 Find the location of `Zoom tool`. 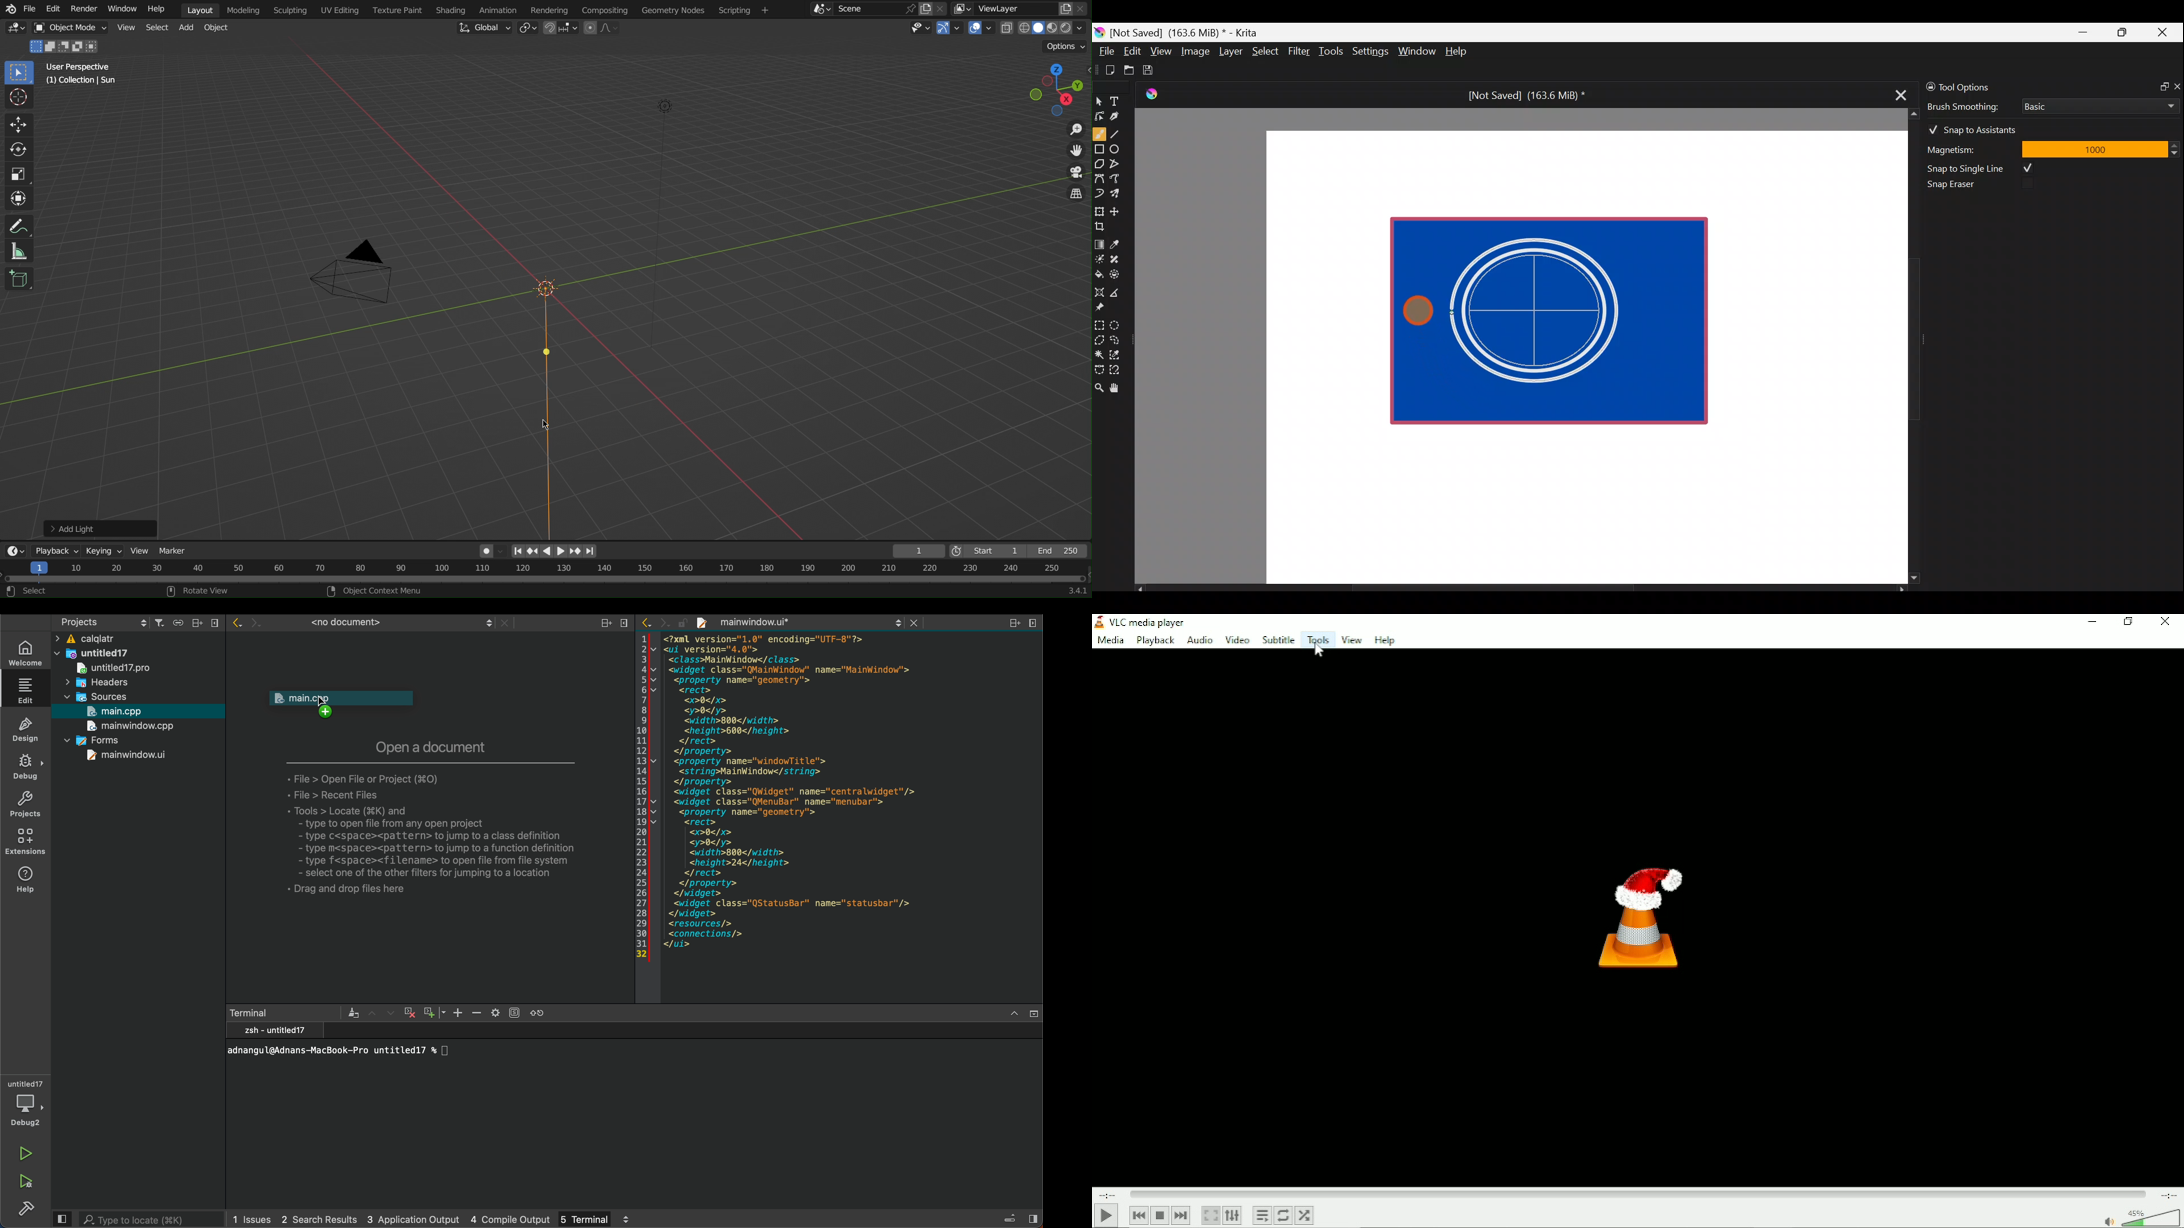

Zoom tool is located at coordinates (1099, 387).